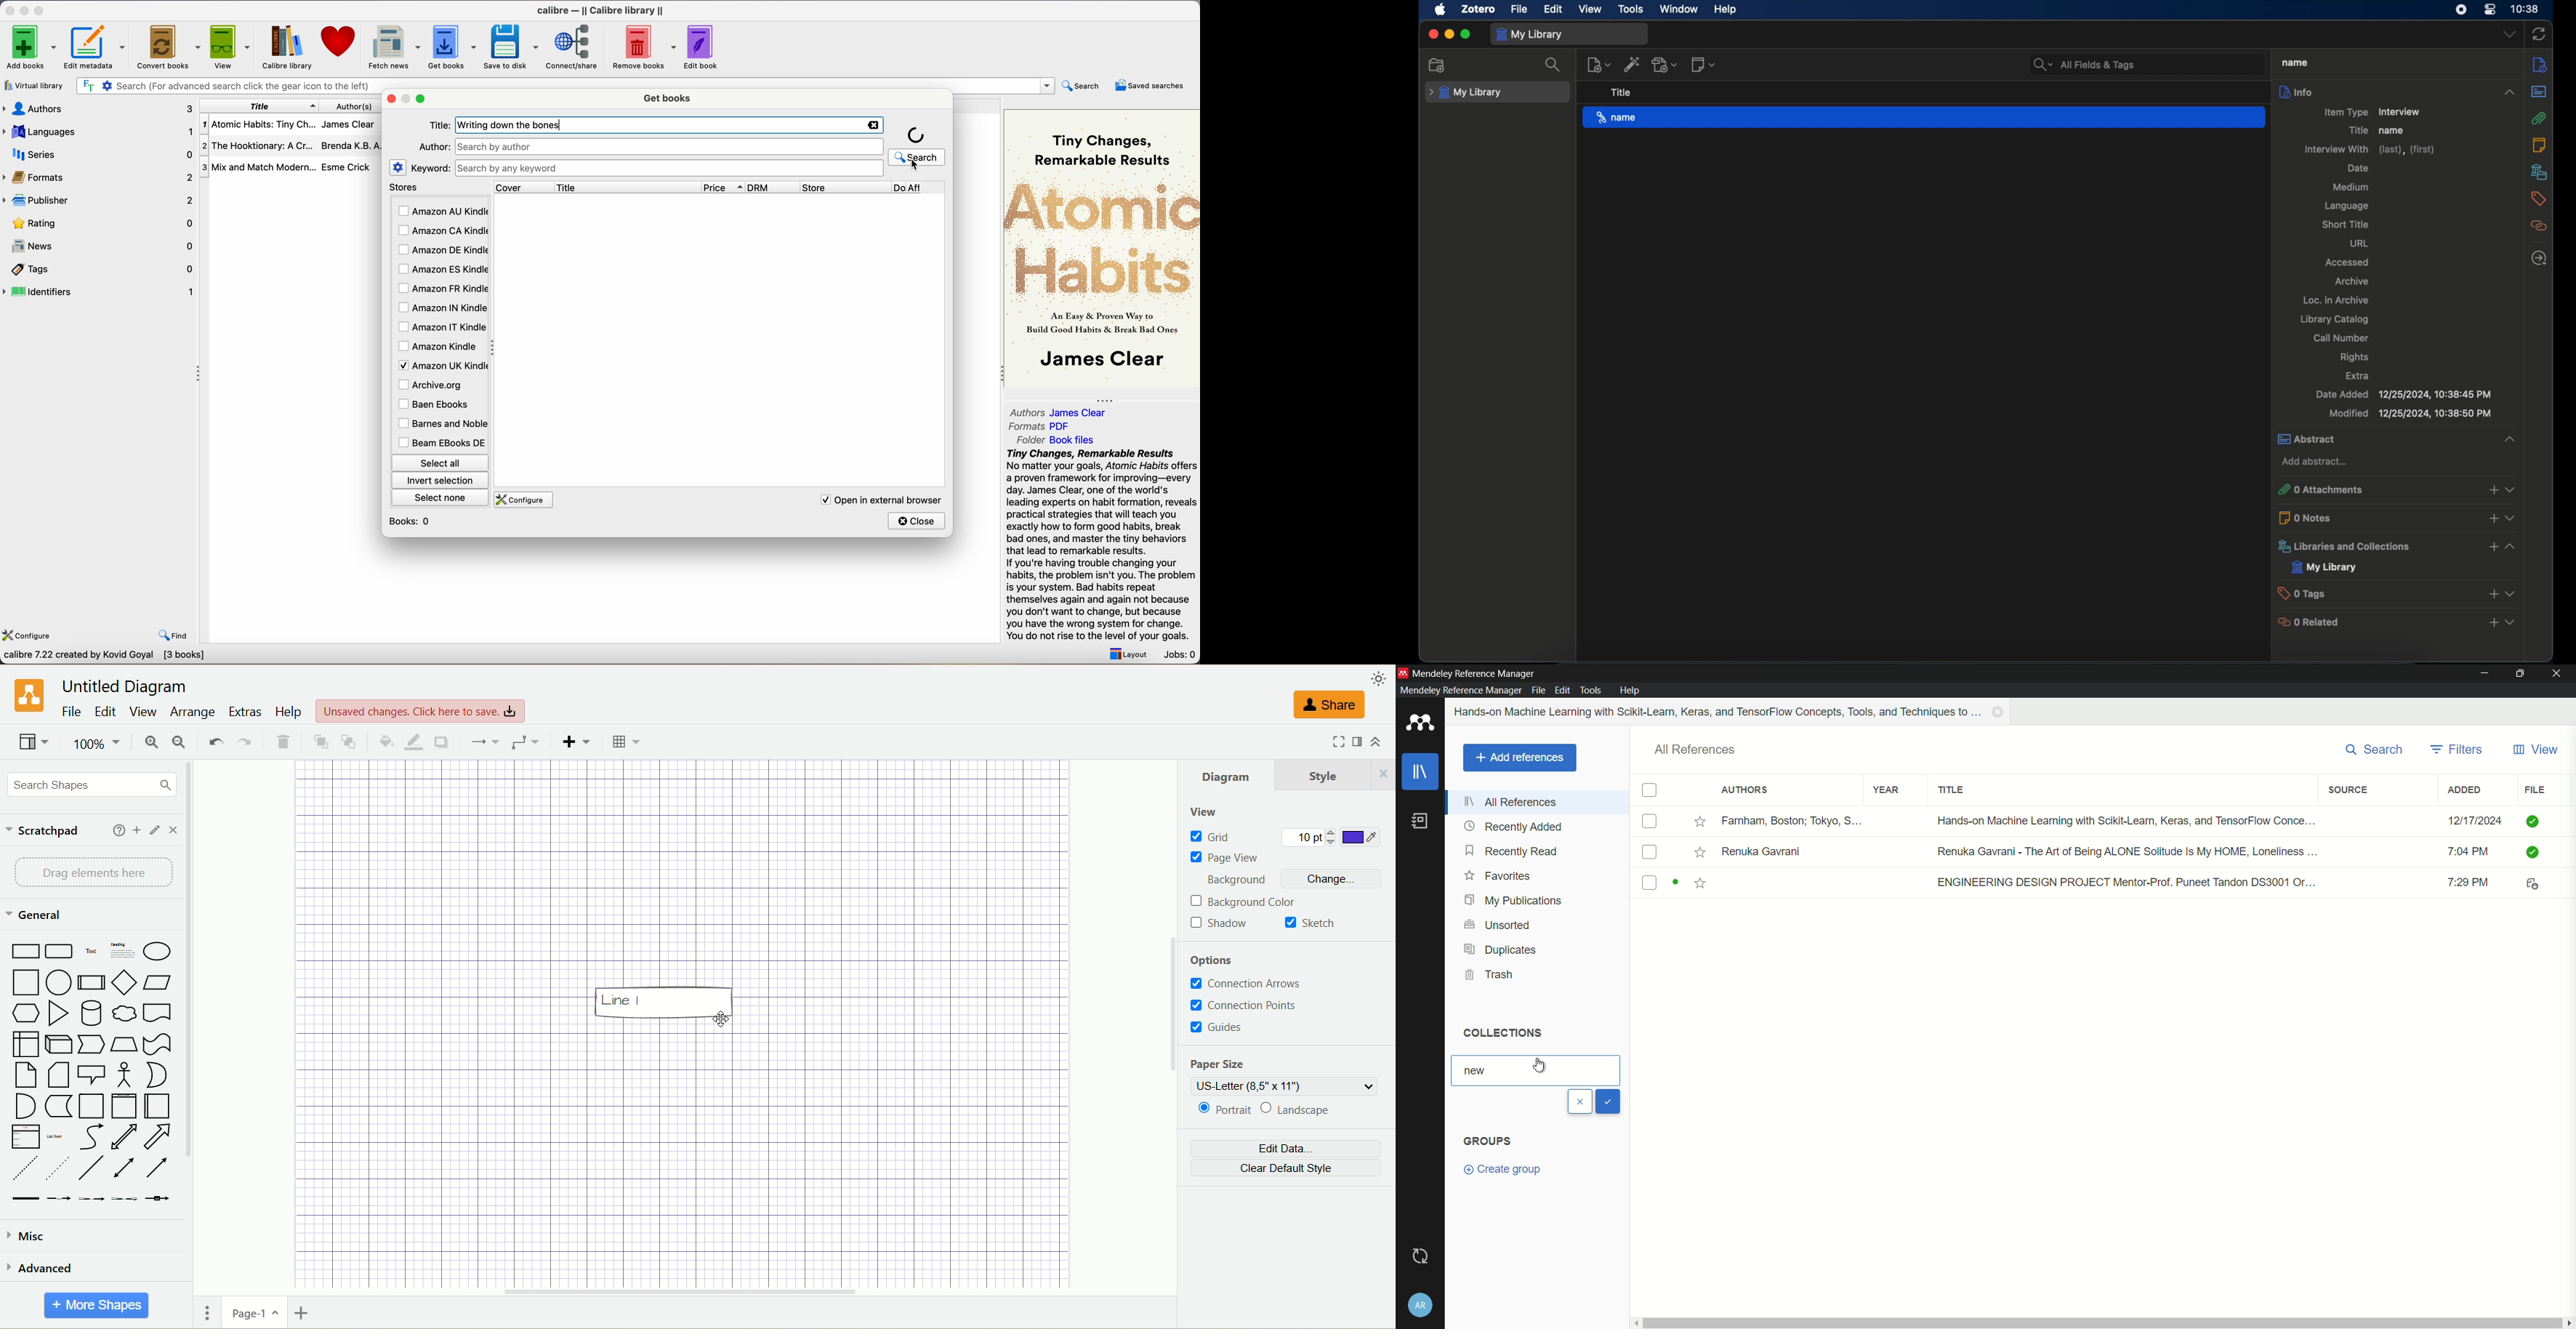  I want to click on view, so click(2515, 519).